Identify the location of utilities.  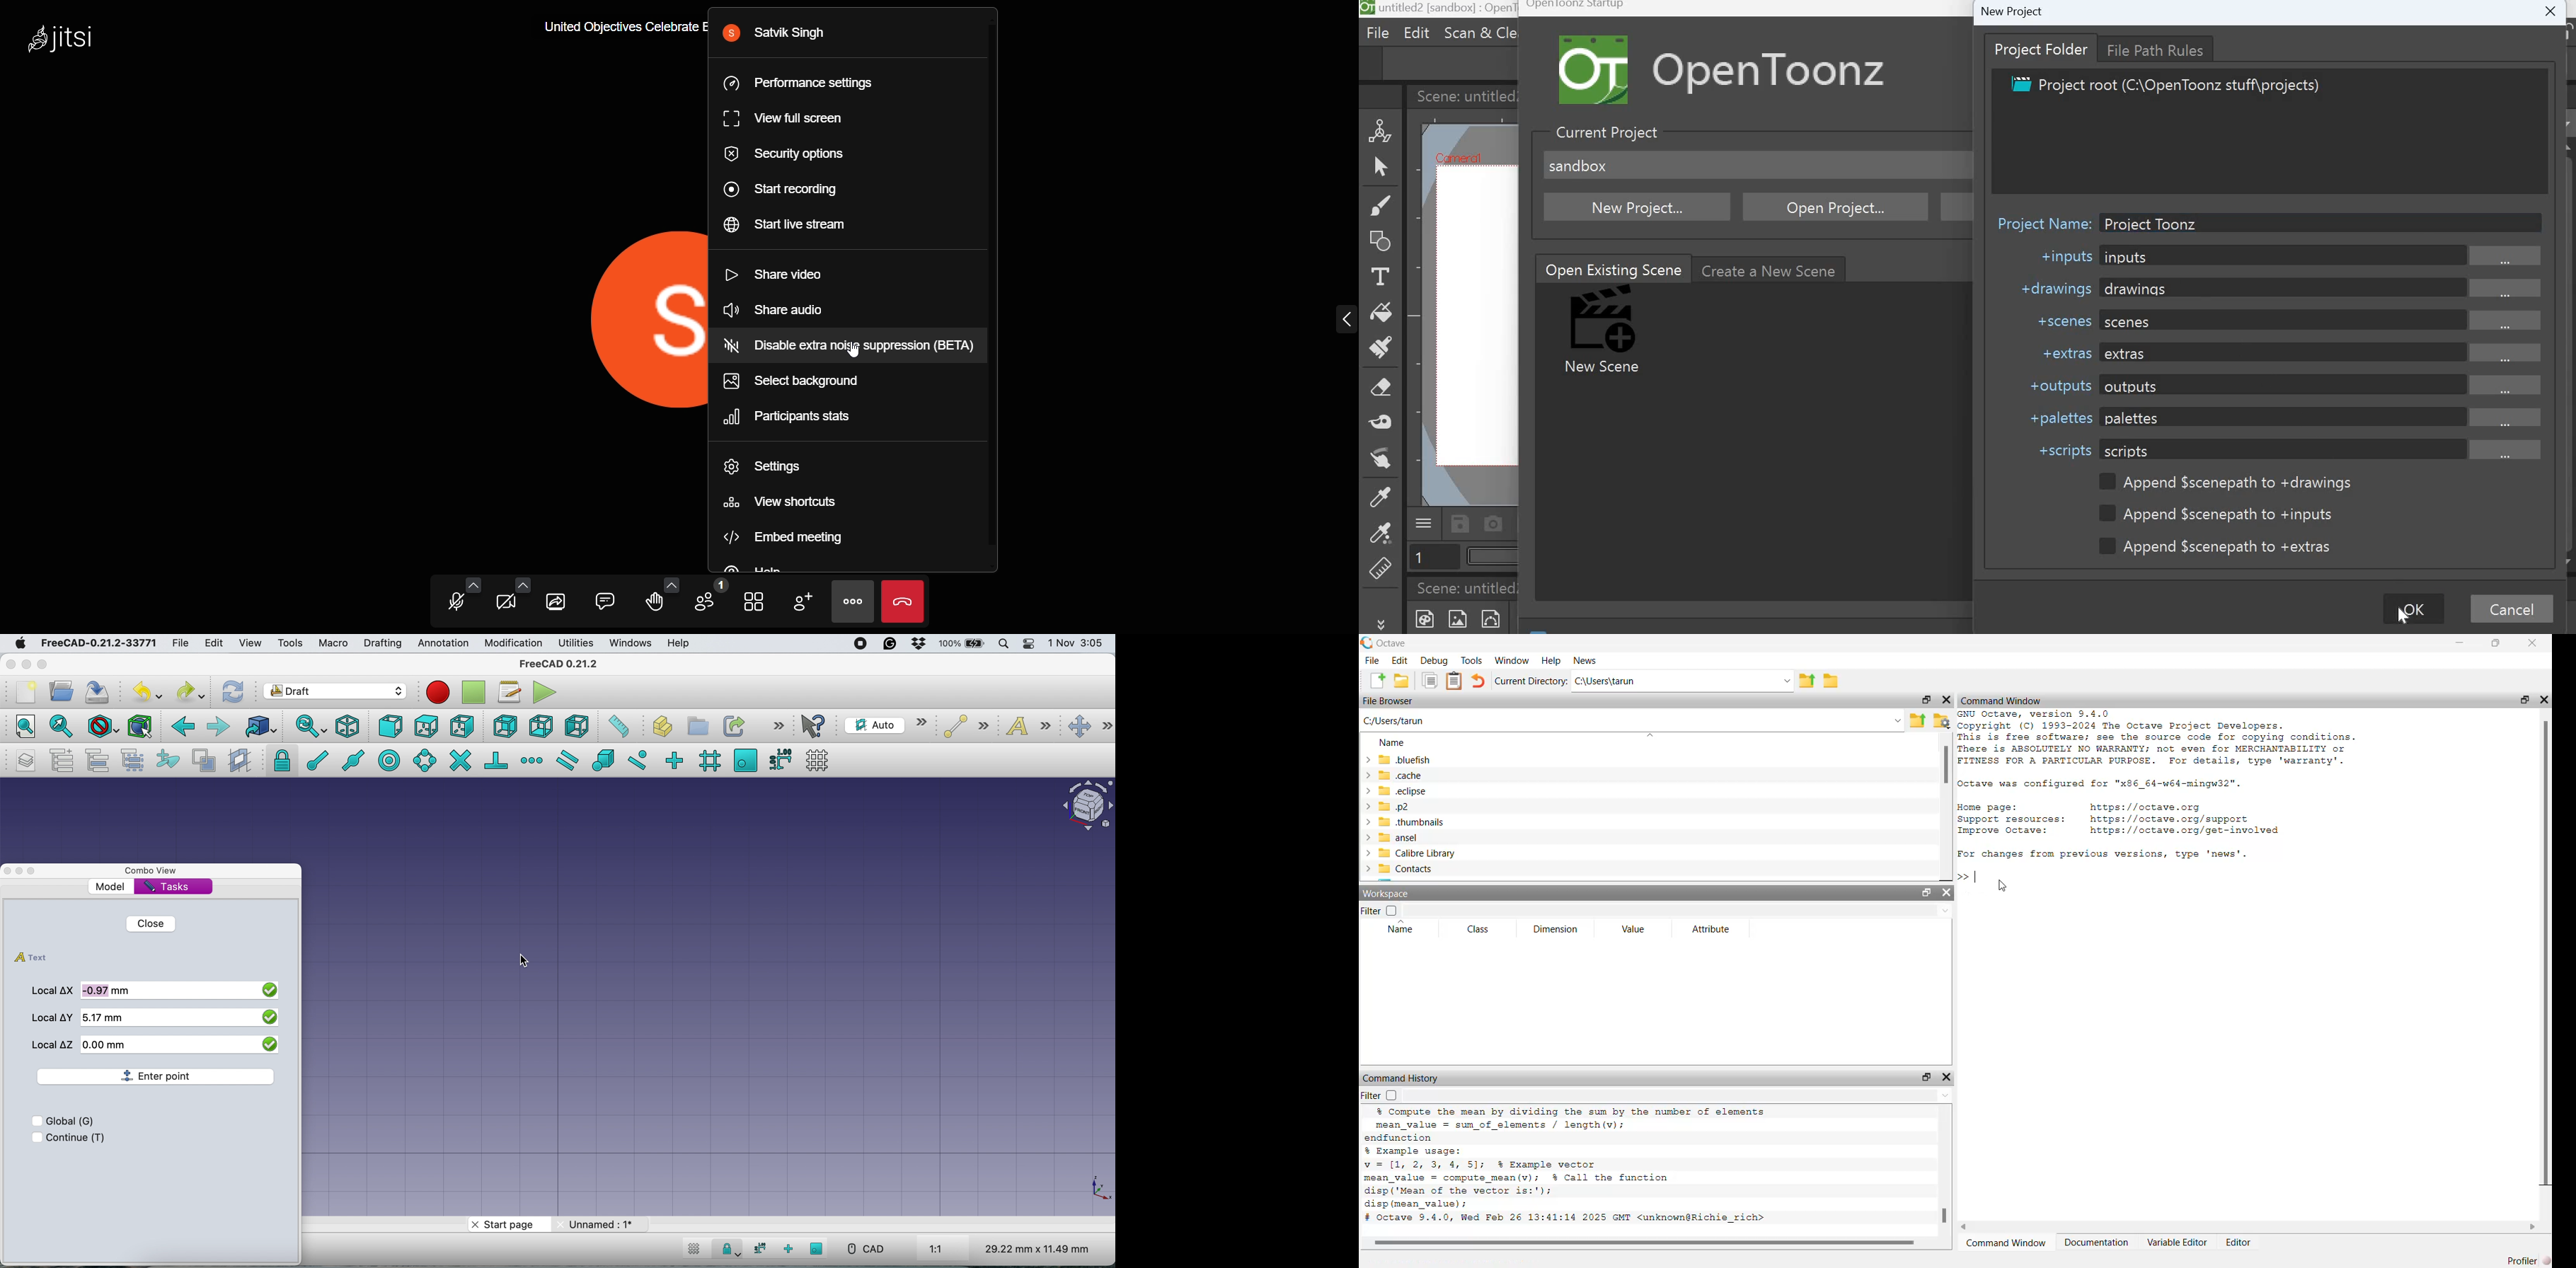
(576, 644).